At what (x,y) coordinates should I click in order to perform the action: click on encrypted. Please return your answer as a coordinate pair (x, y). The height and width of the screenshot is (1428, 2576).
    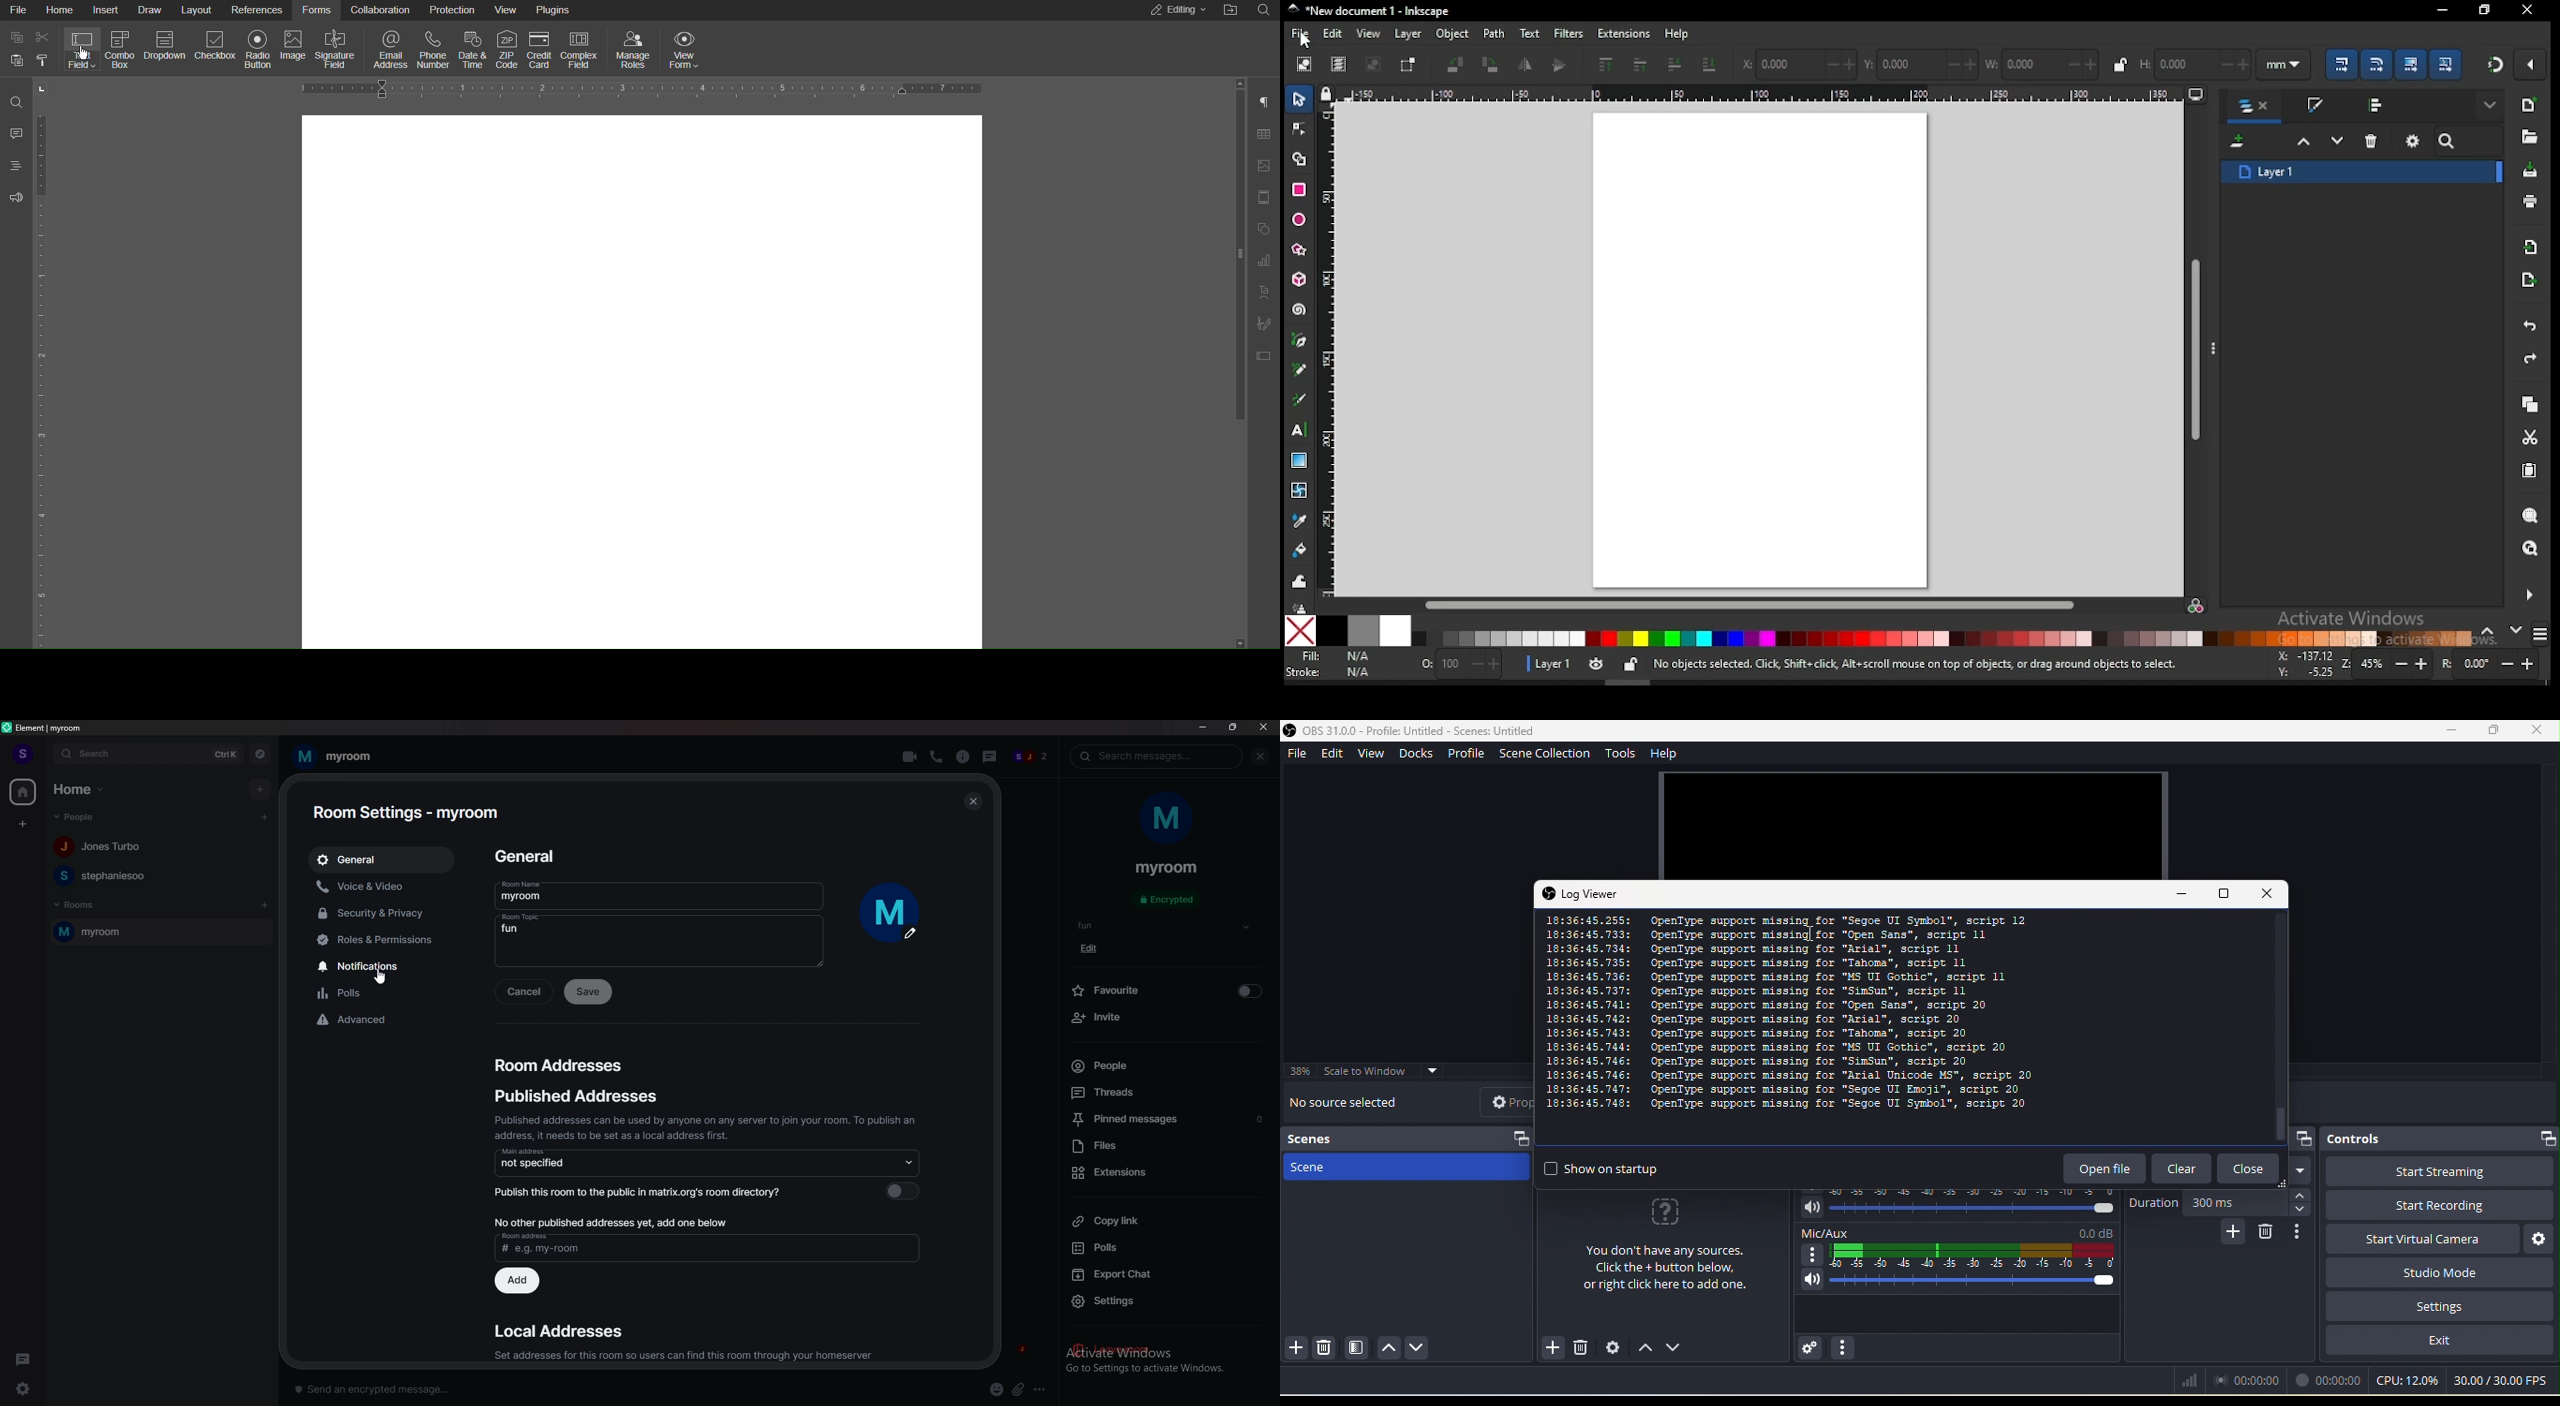
    Looking at the image, I should click on (1169, 901).